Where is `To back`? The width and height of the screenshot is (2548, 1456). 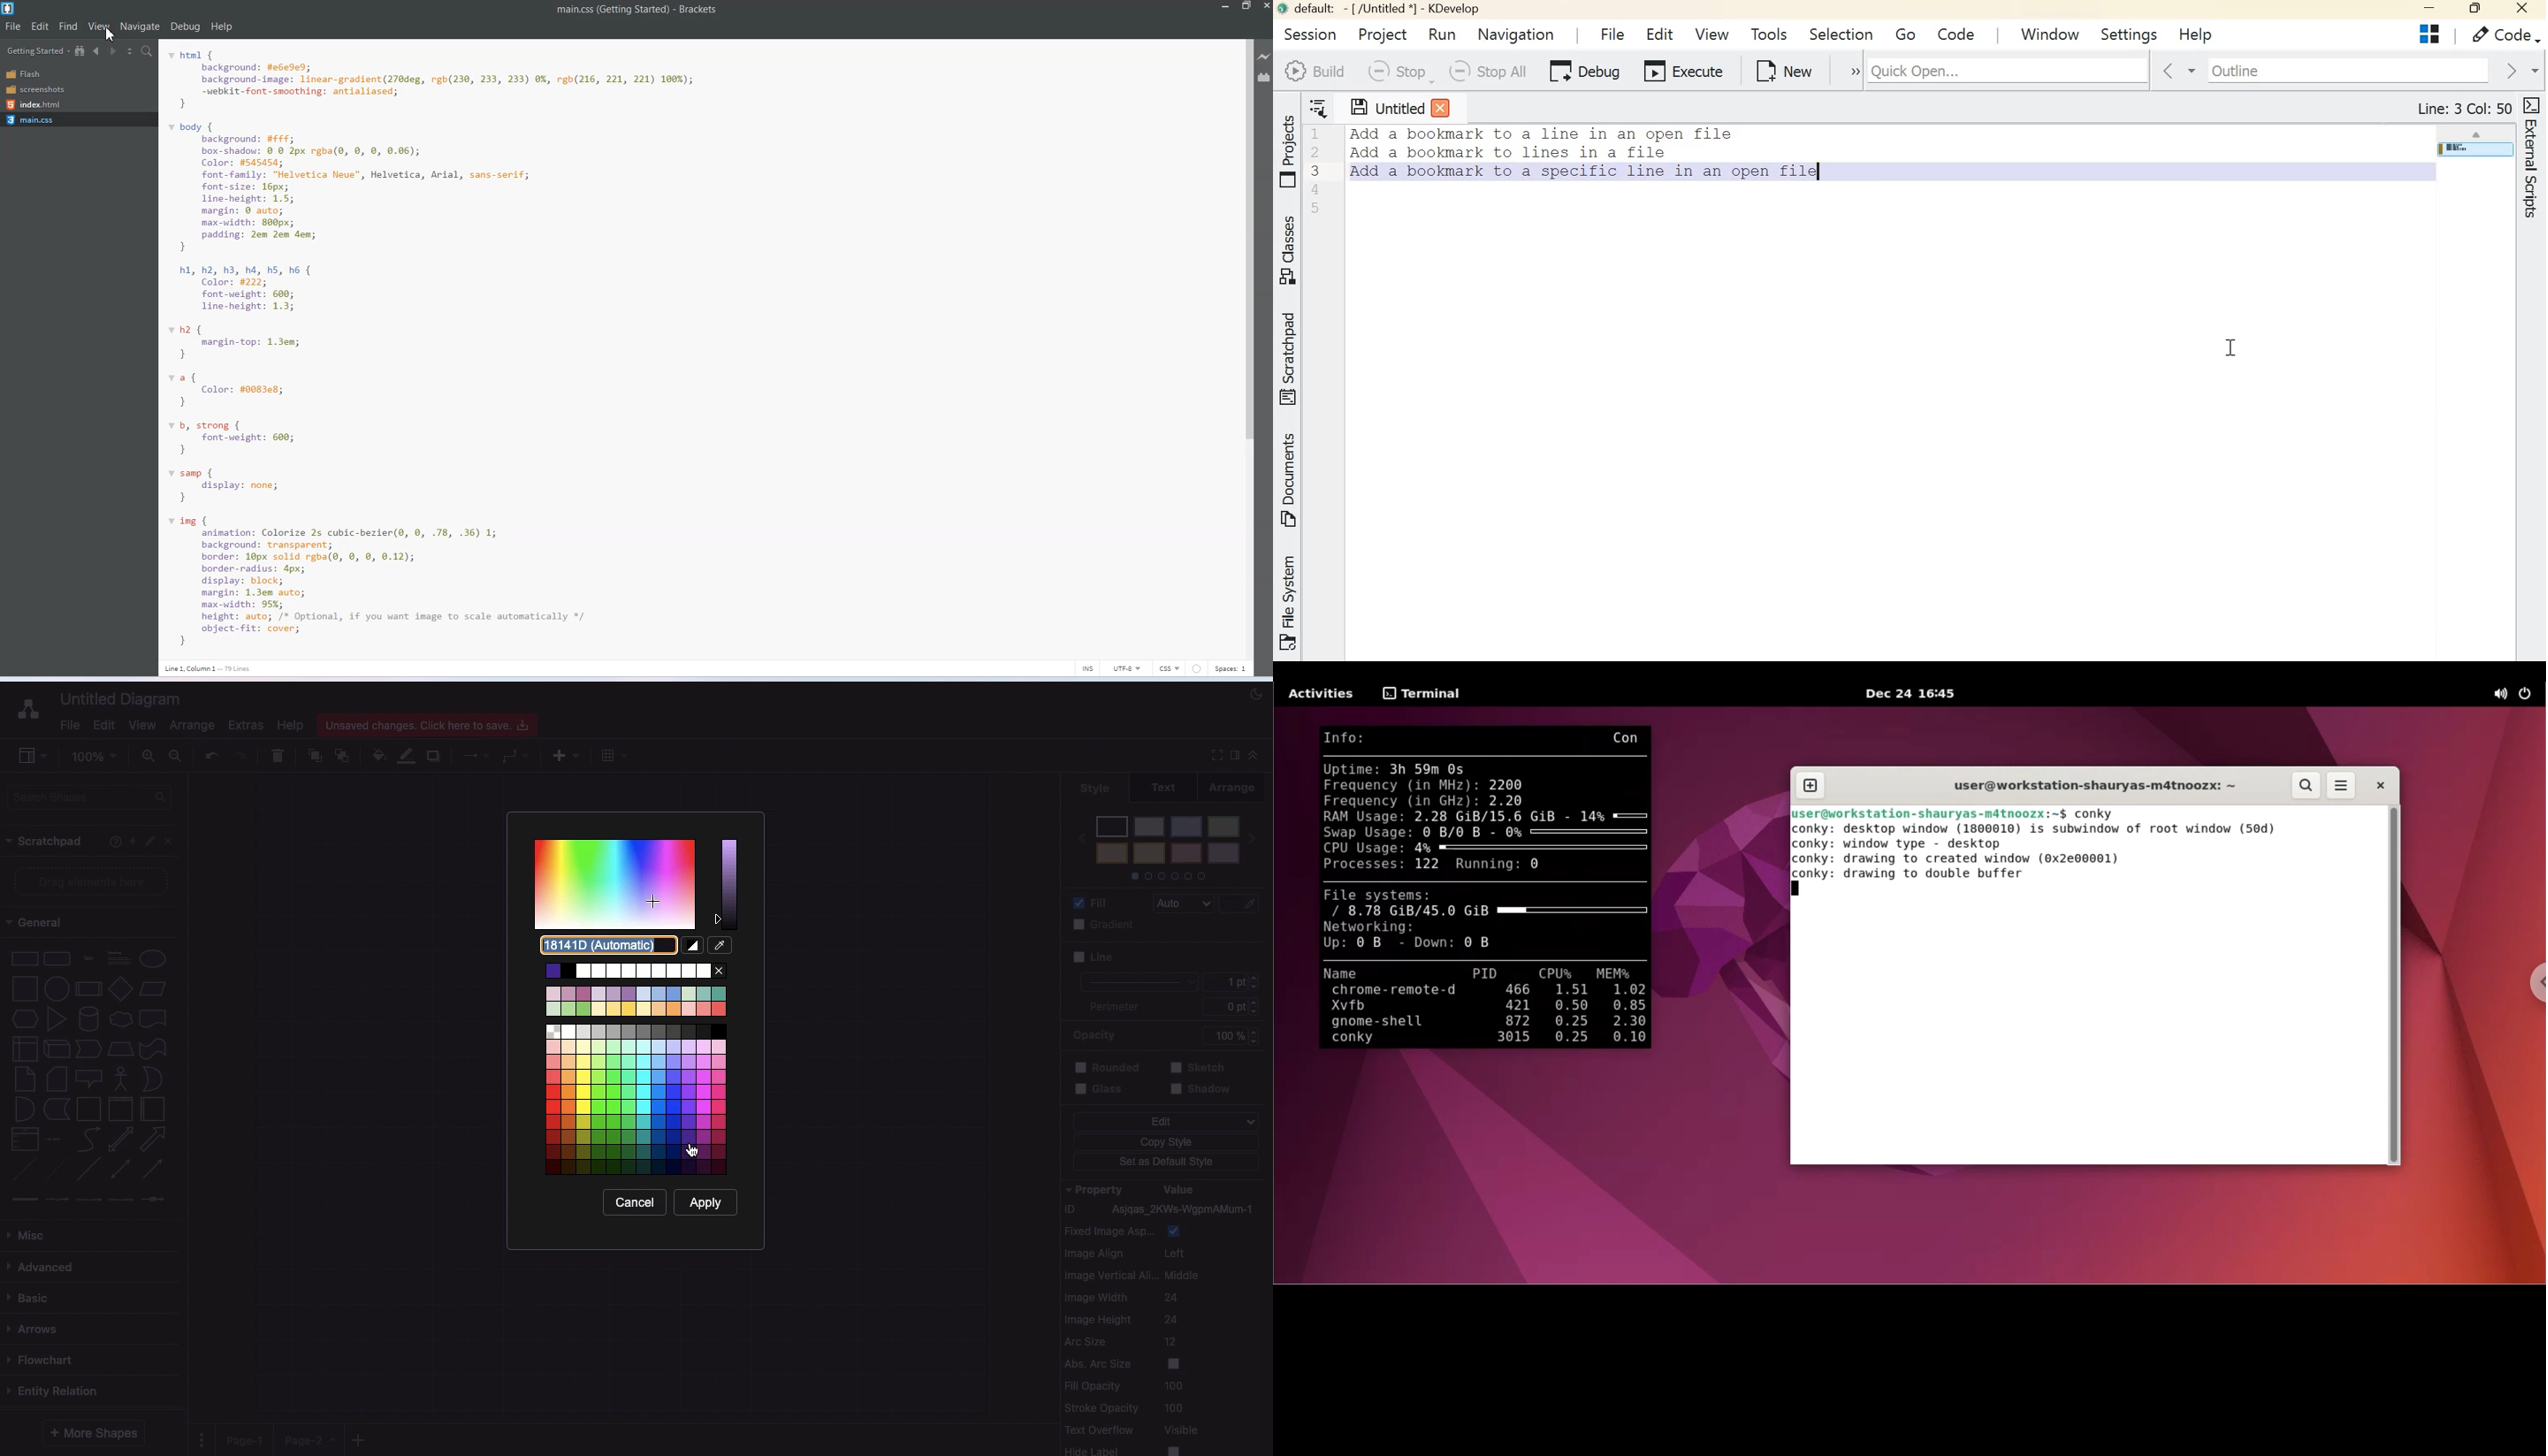
To back is located at coordinates (346, 755).